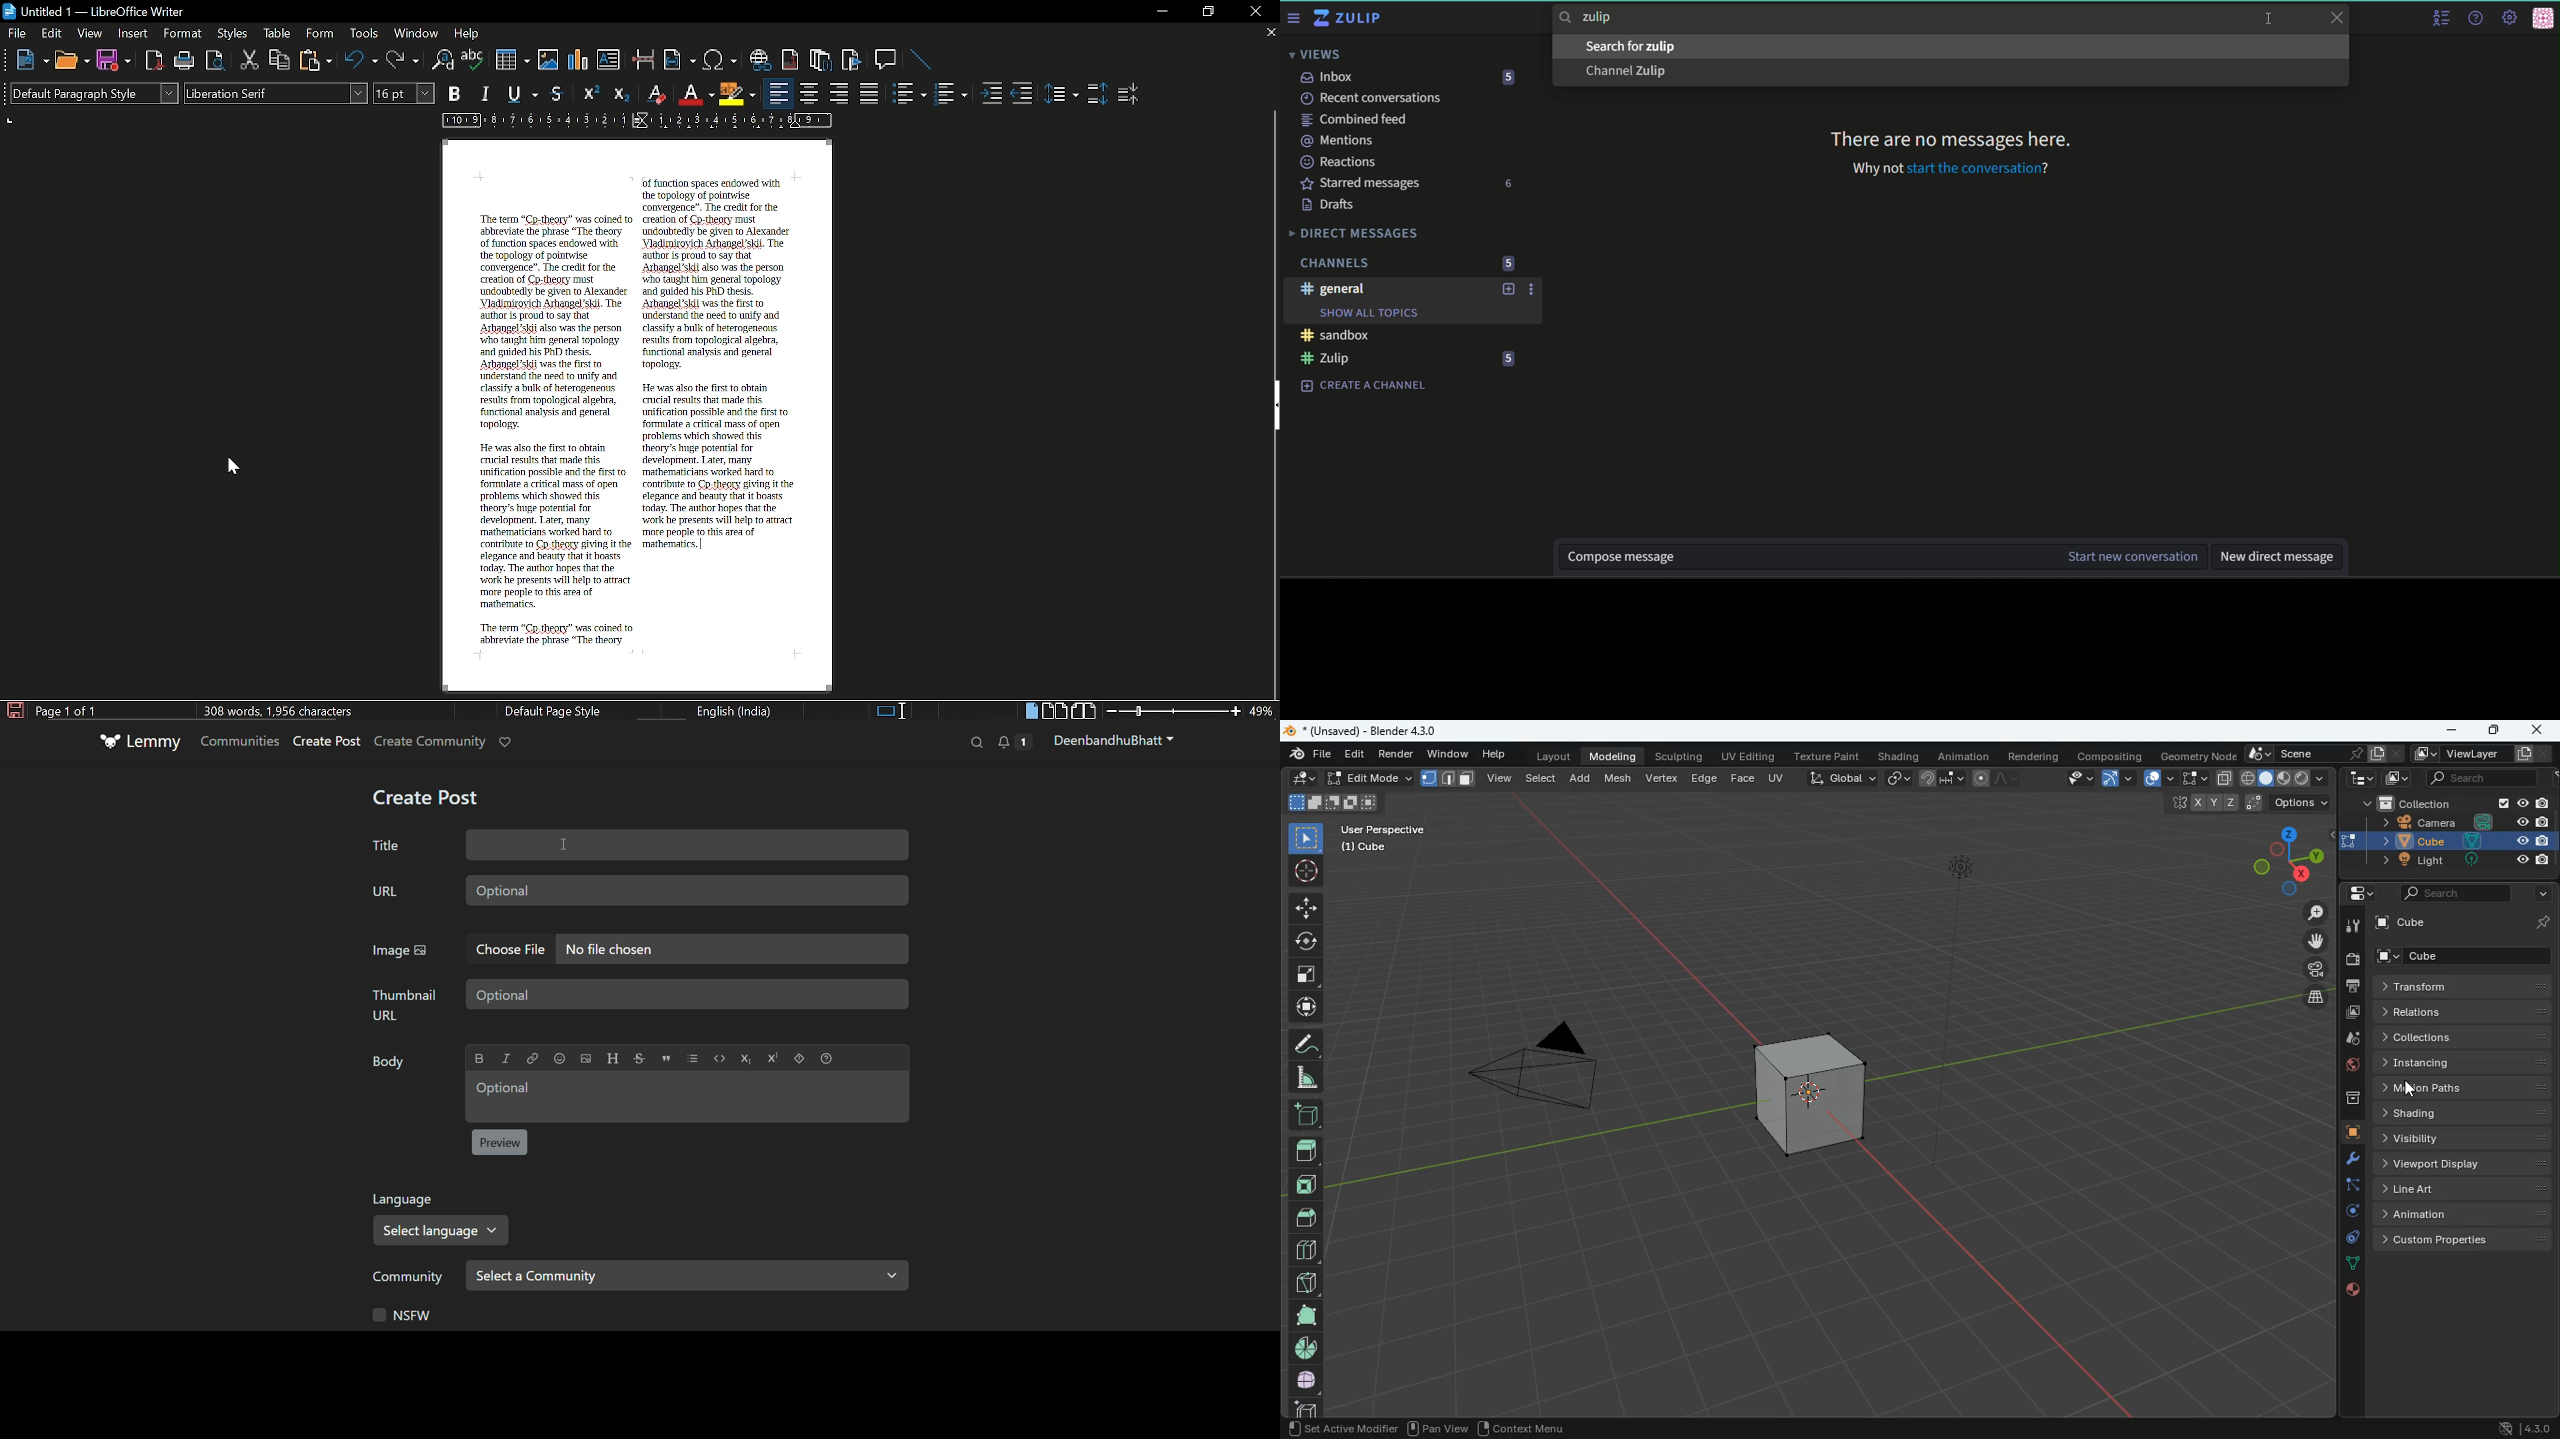  What do you see at coordinates (1595, 18) in the screenshot?
I see `searchbar` at bounding box center [1595, 18].